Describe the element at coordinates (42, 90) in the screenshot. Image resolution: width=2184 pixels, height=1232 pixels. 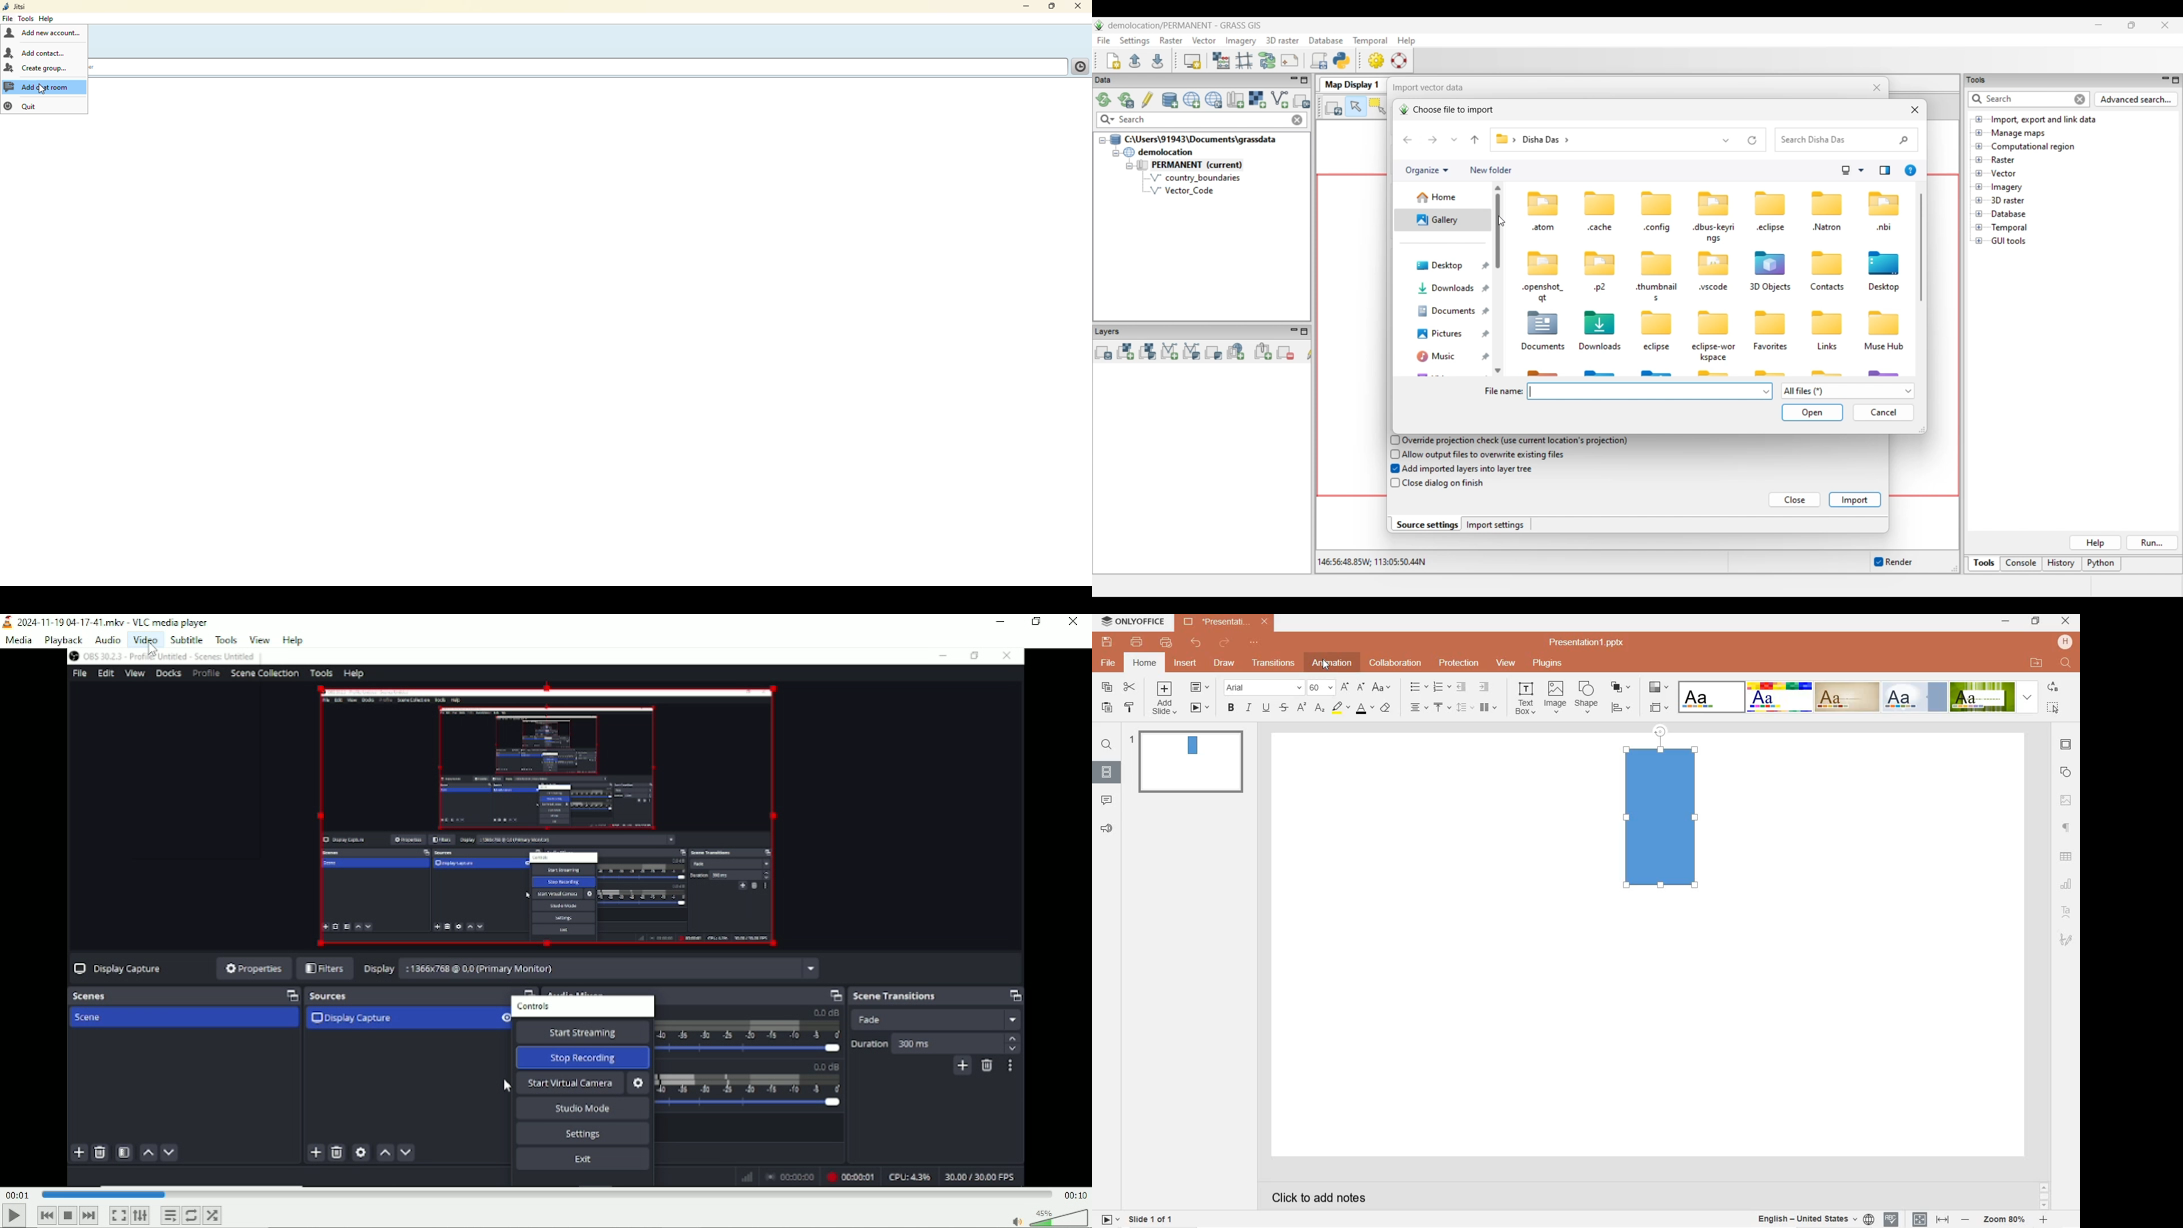
I see `cursor` at that location.